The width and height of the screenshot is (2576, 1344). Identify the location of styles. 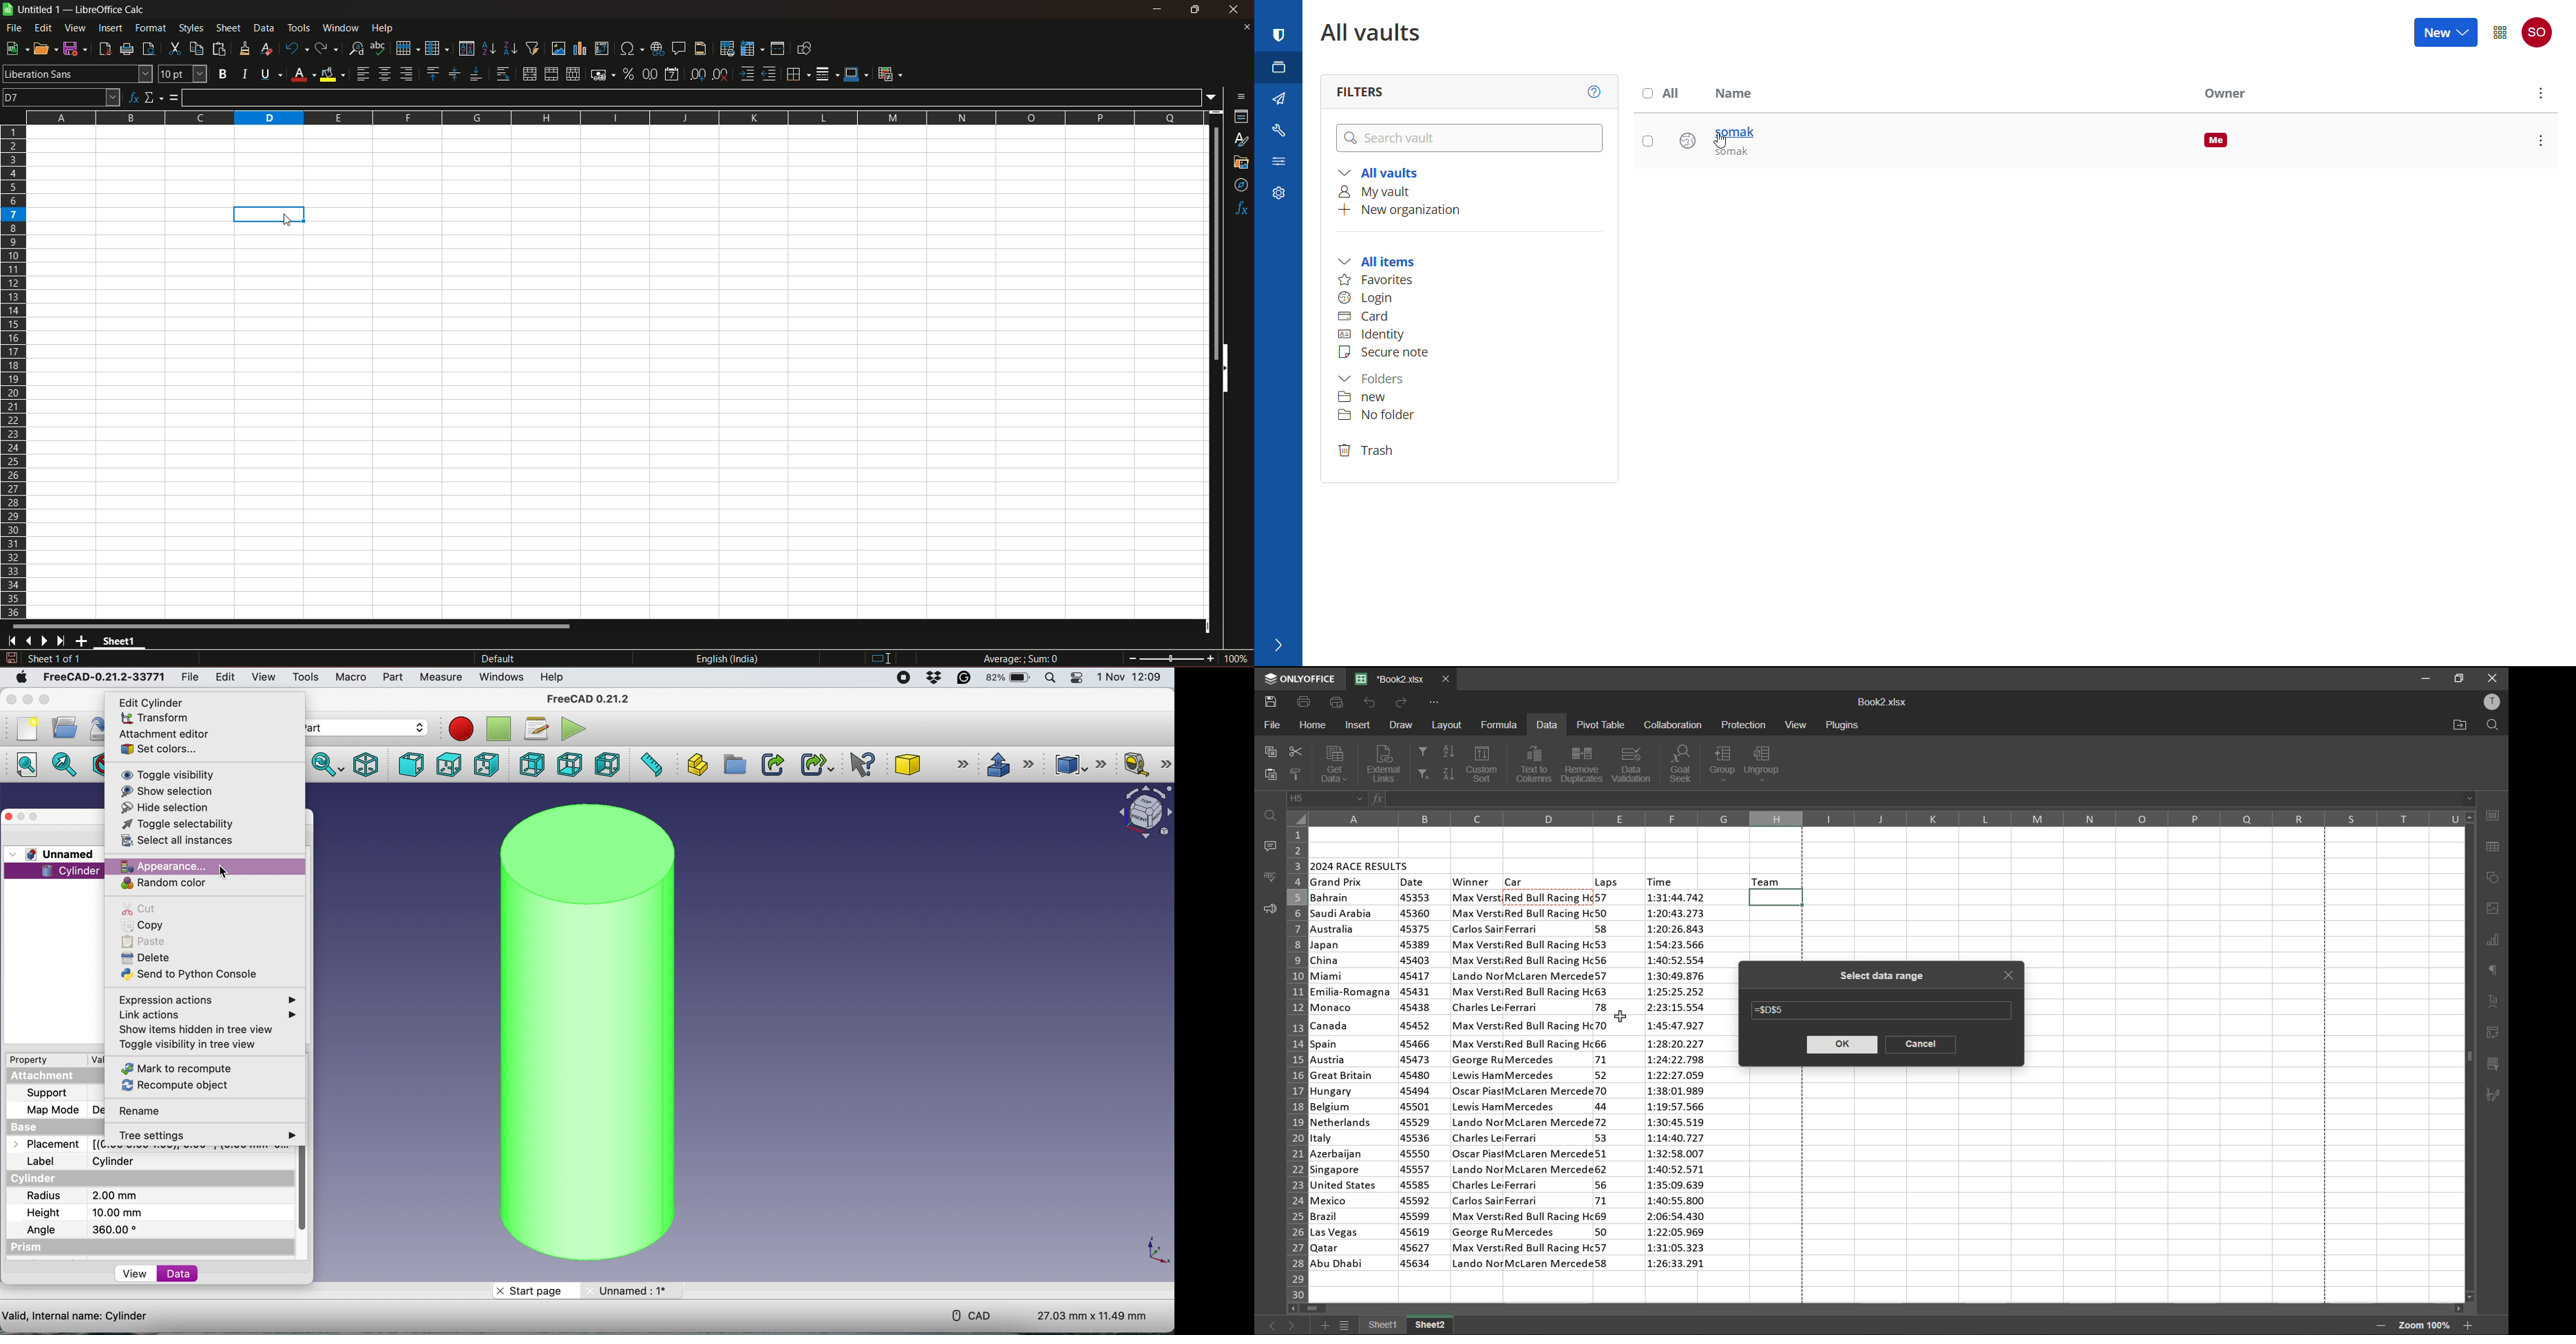
(190, 27).